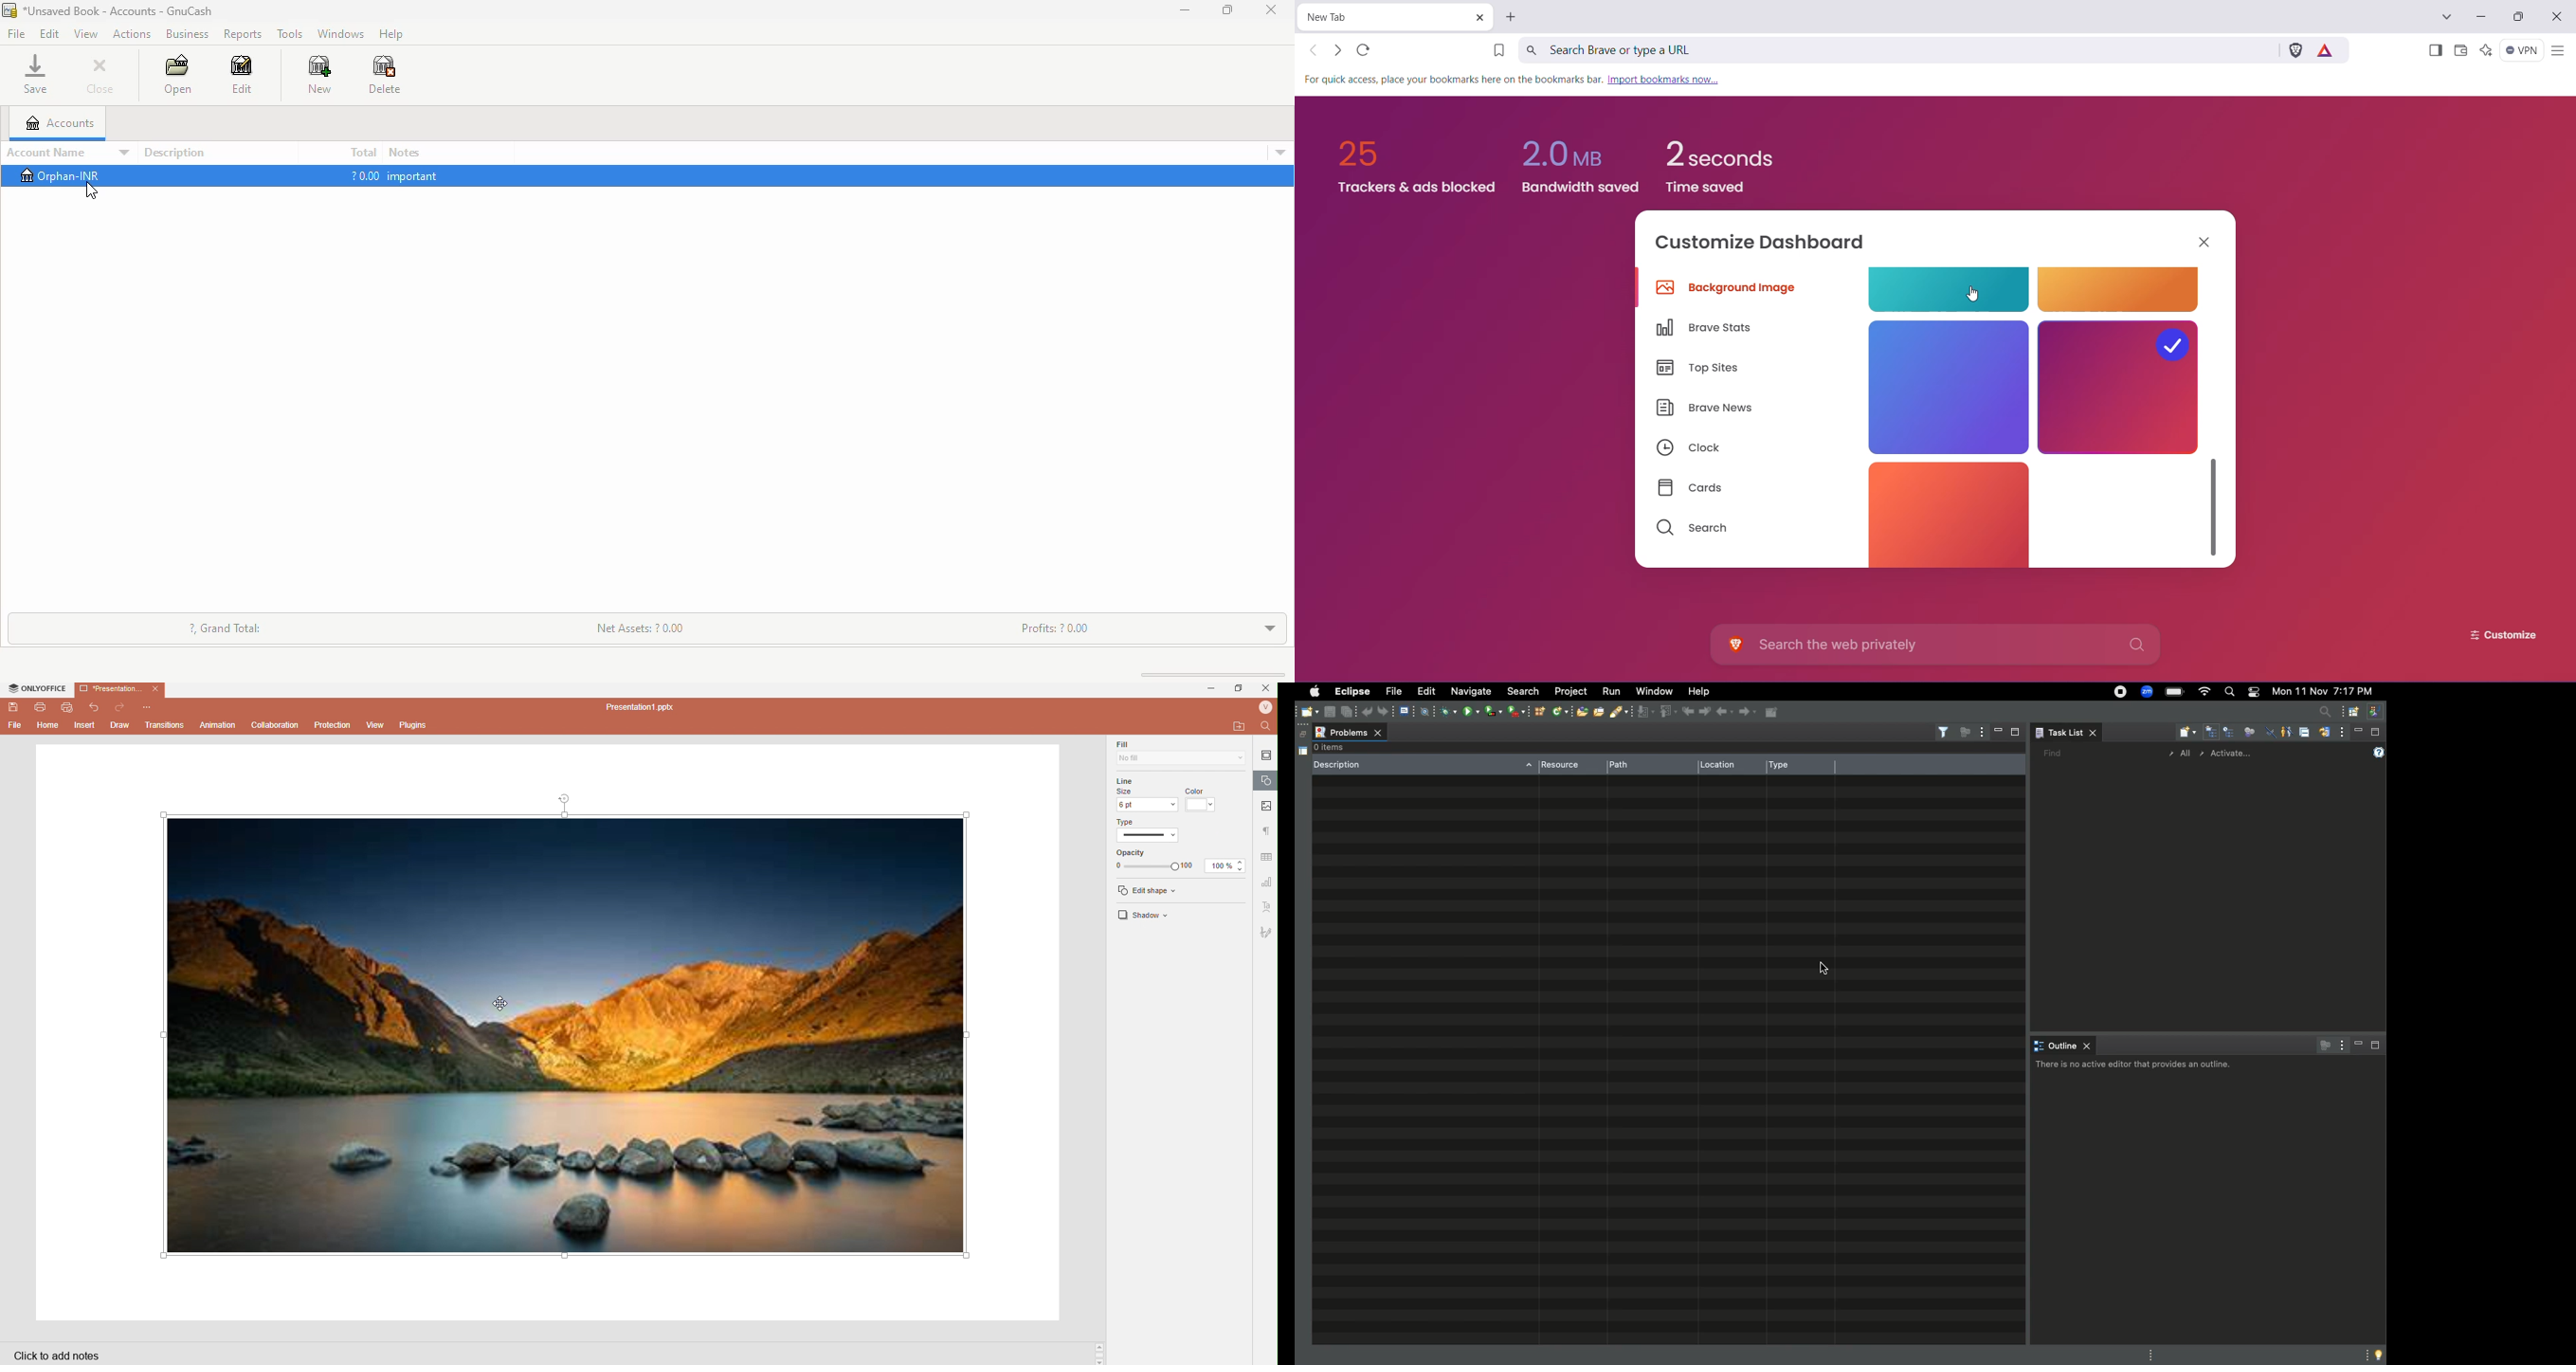 Image resolution: width=2576 pixels, height=1372 pixels. Describe the element at coordinates (2286, 731) in the screenshot. I see `Show only my tasks` at that location.